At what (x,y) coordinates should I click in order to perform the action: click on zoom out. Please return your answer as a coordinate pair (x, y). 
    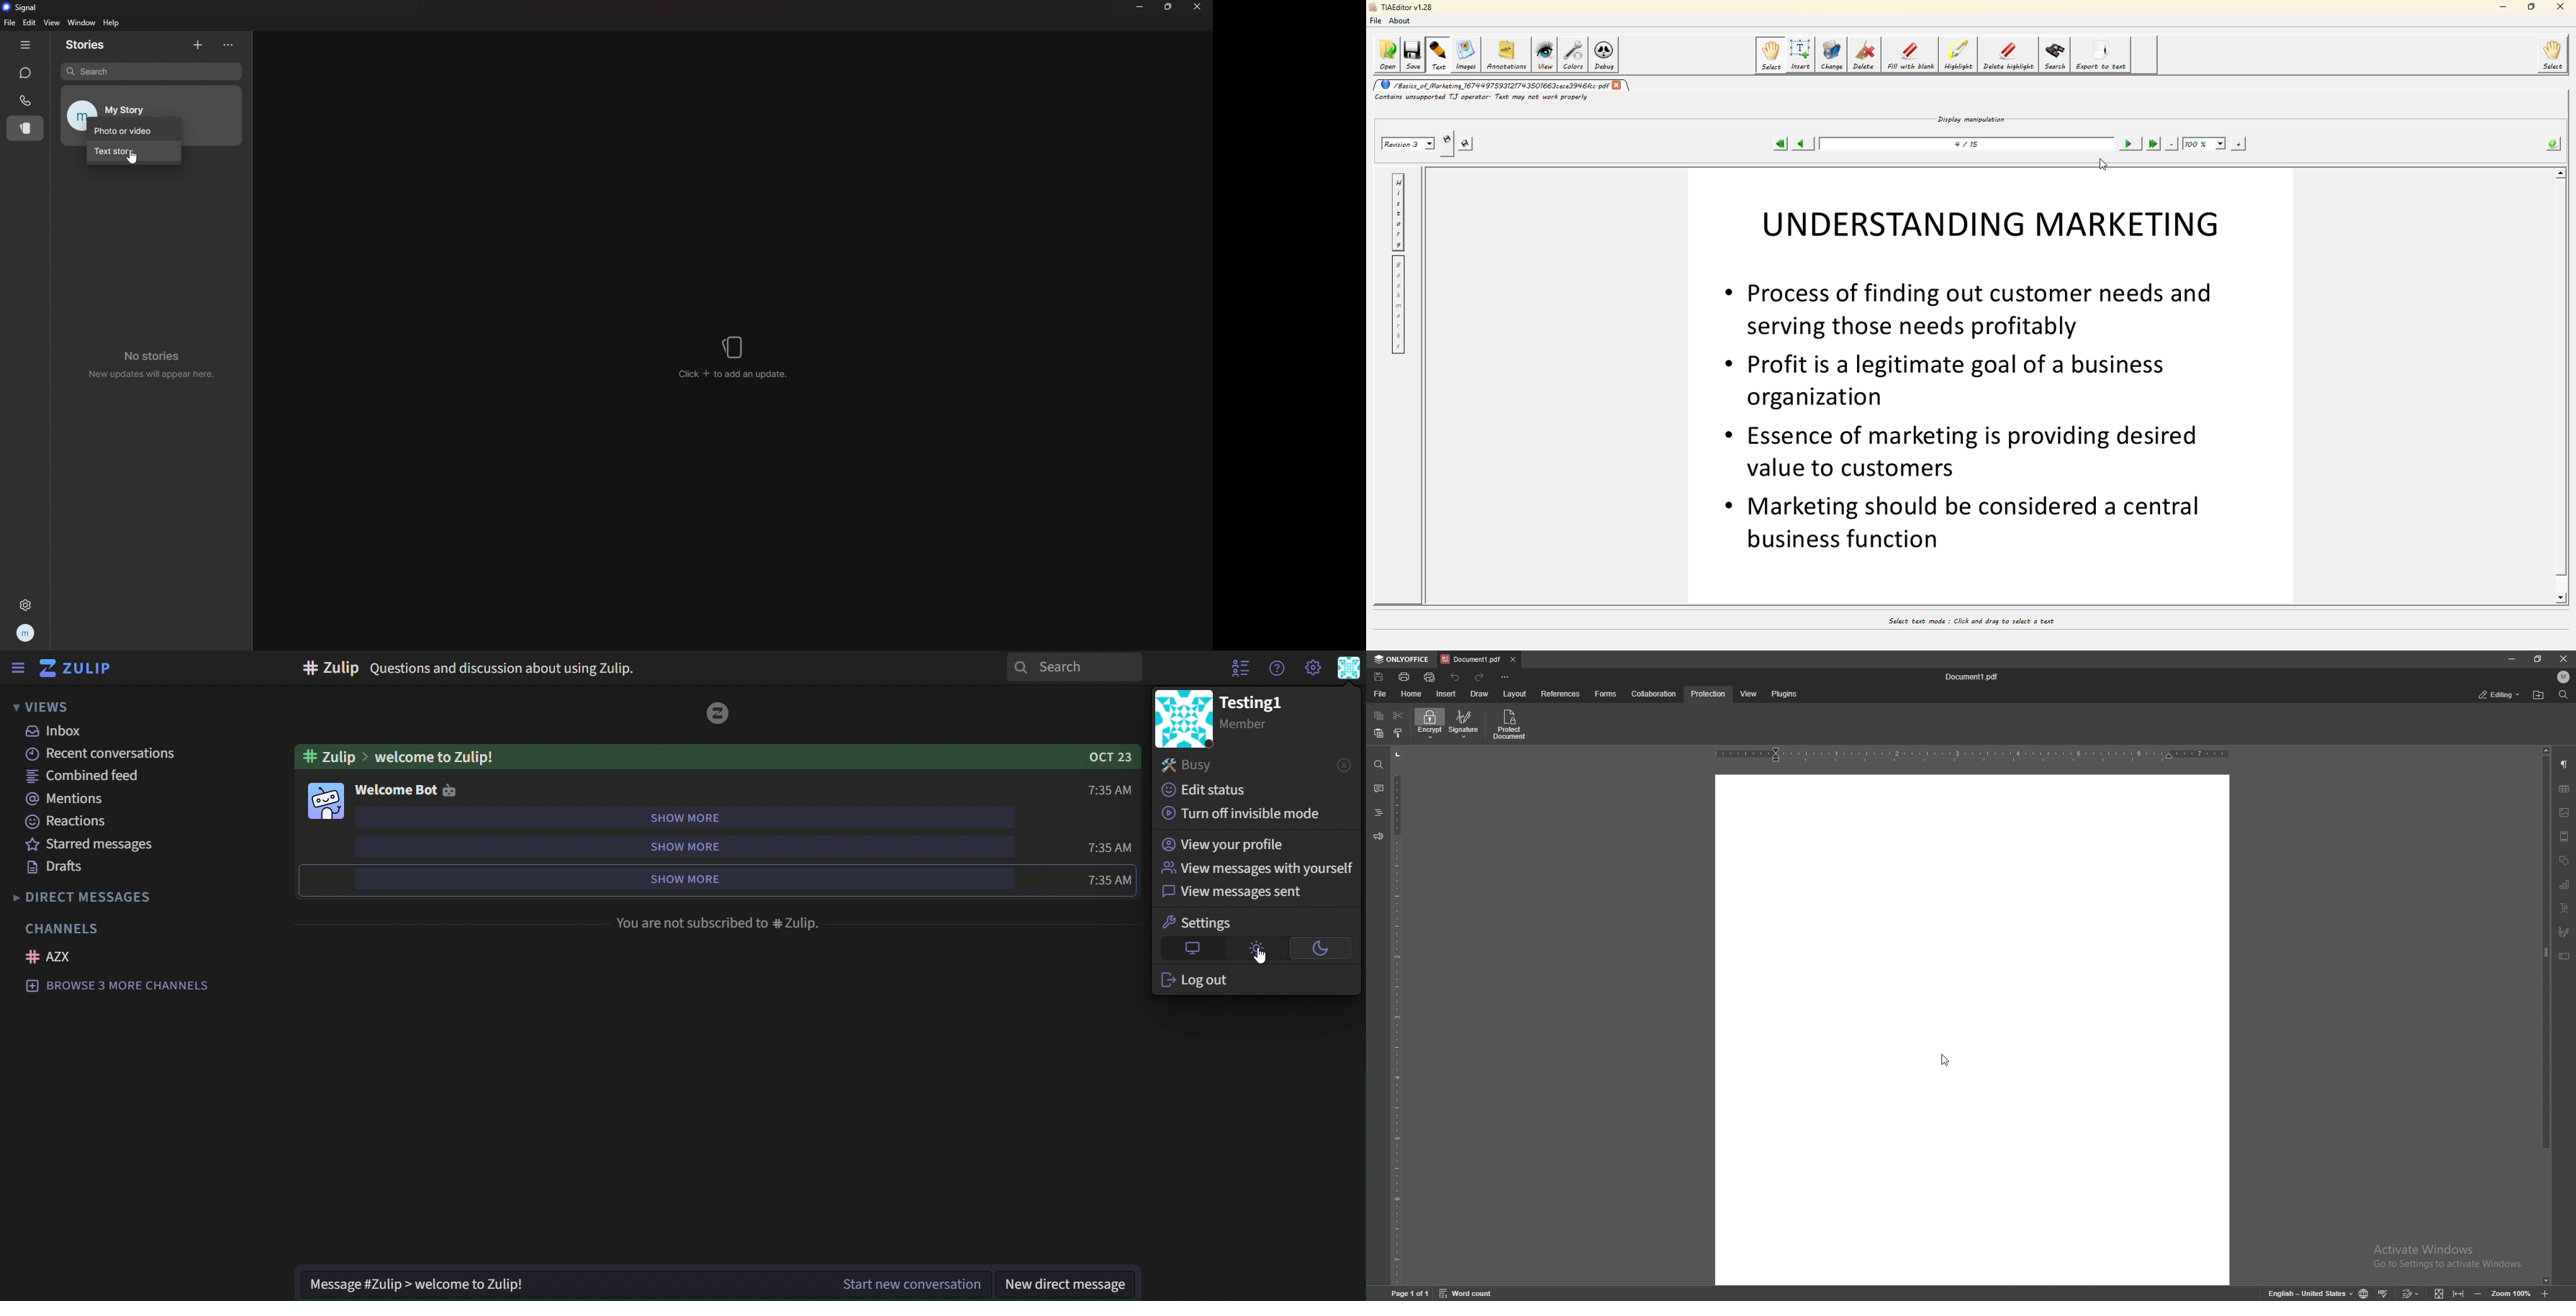
    Looking at the image, I should click on (2481, 1292).